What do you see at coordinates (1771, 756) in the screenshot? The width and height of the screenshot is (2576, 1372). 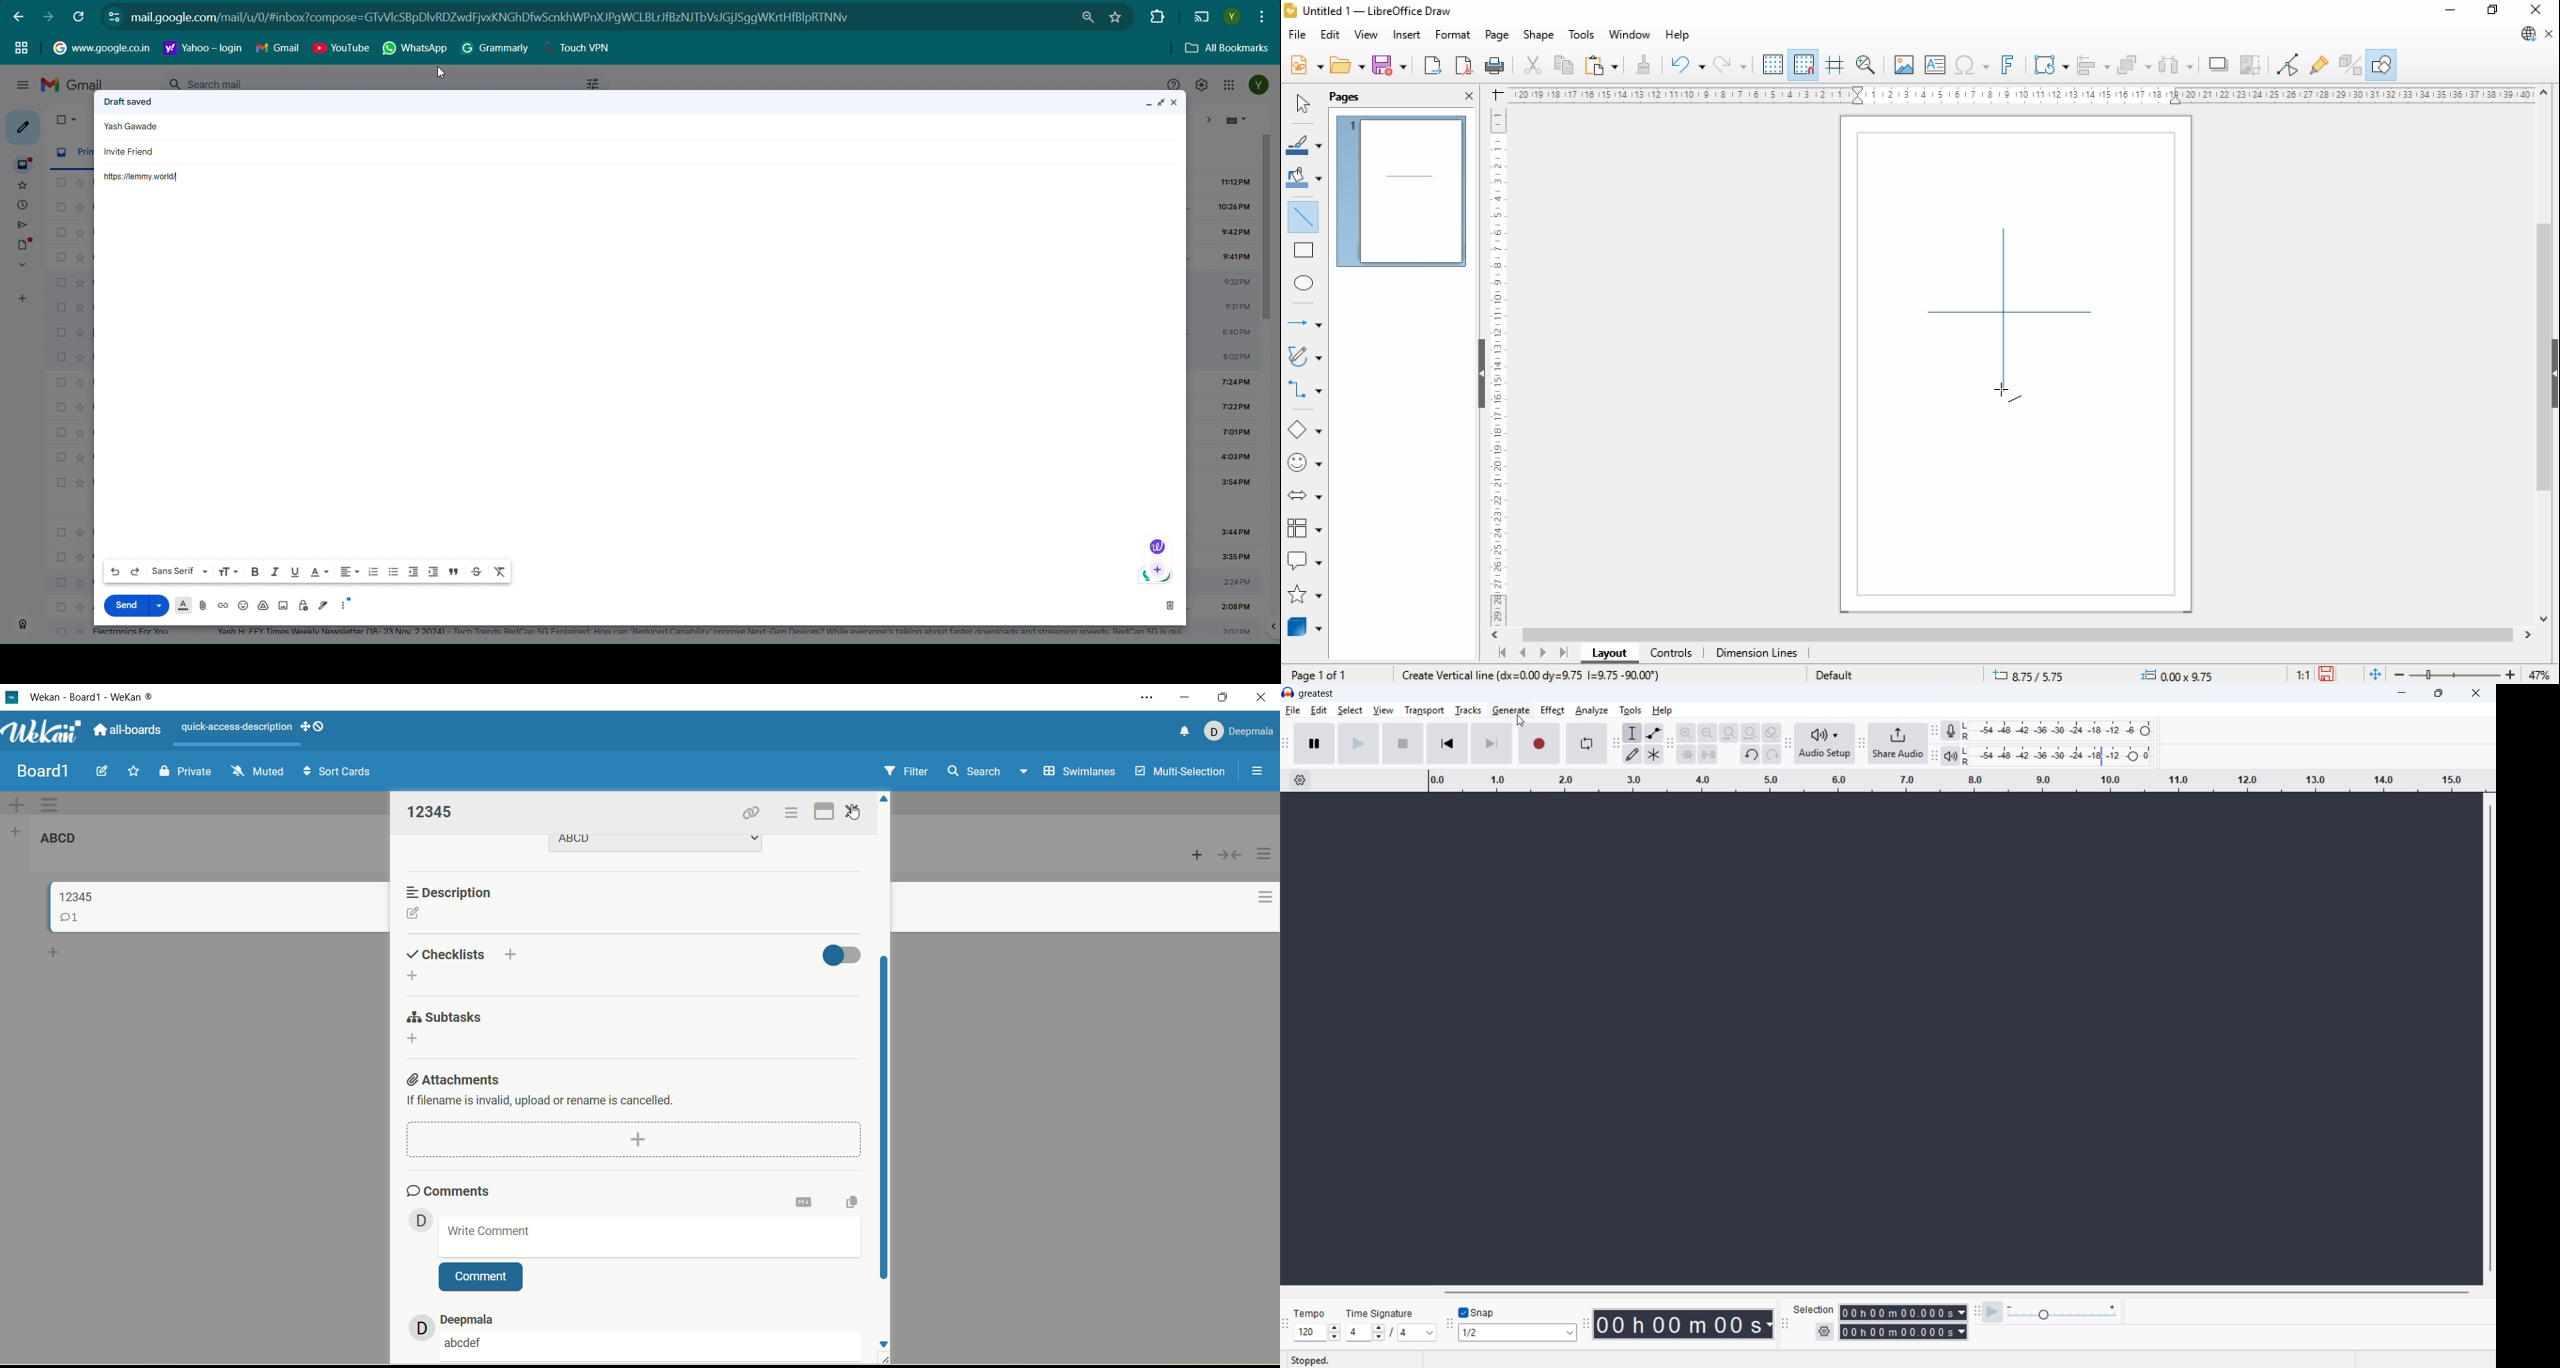 I see `redo` at bounding box center [1771, 756].